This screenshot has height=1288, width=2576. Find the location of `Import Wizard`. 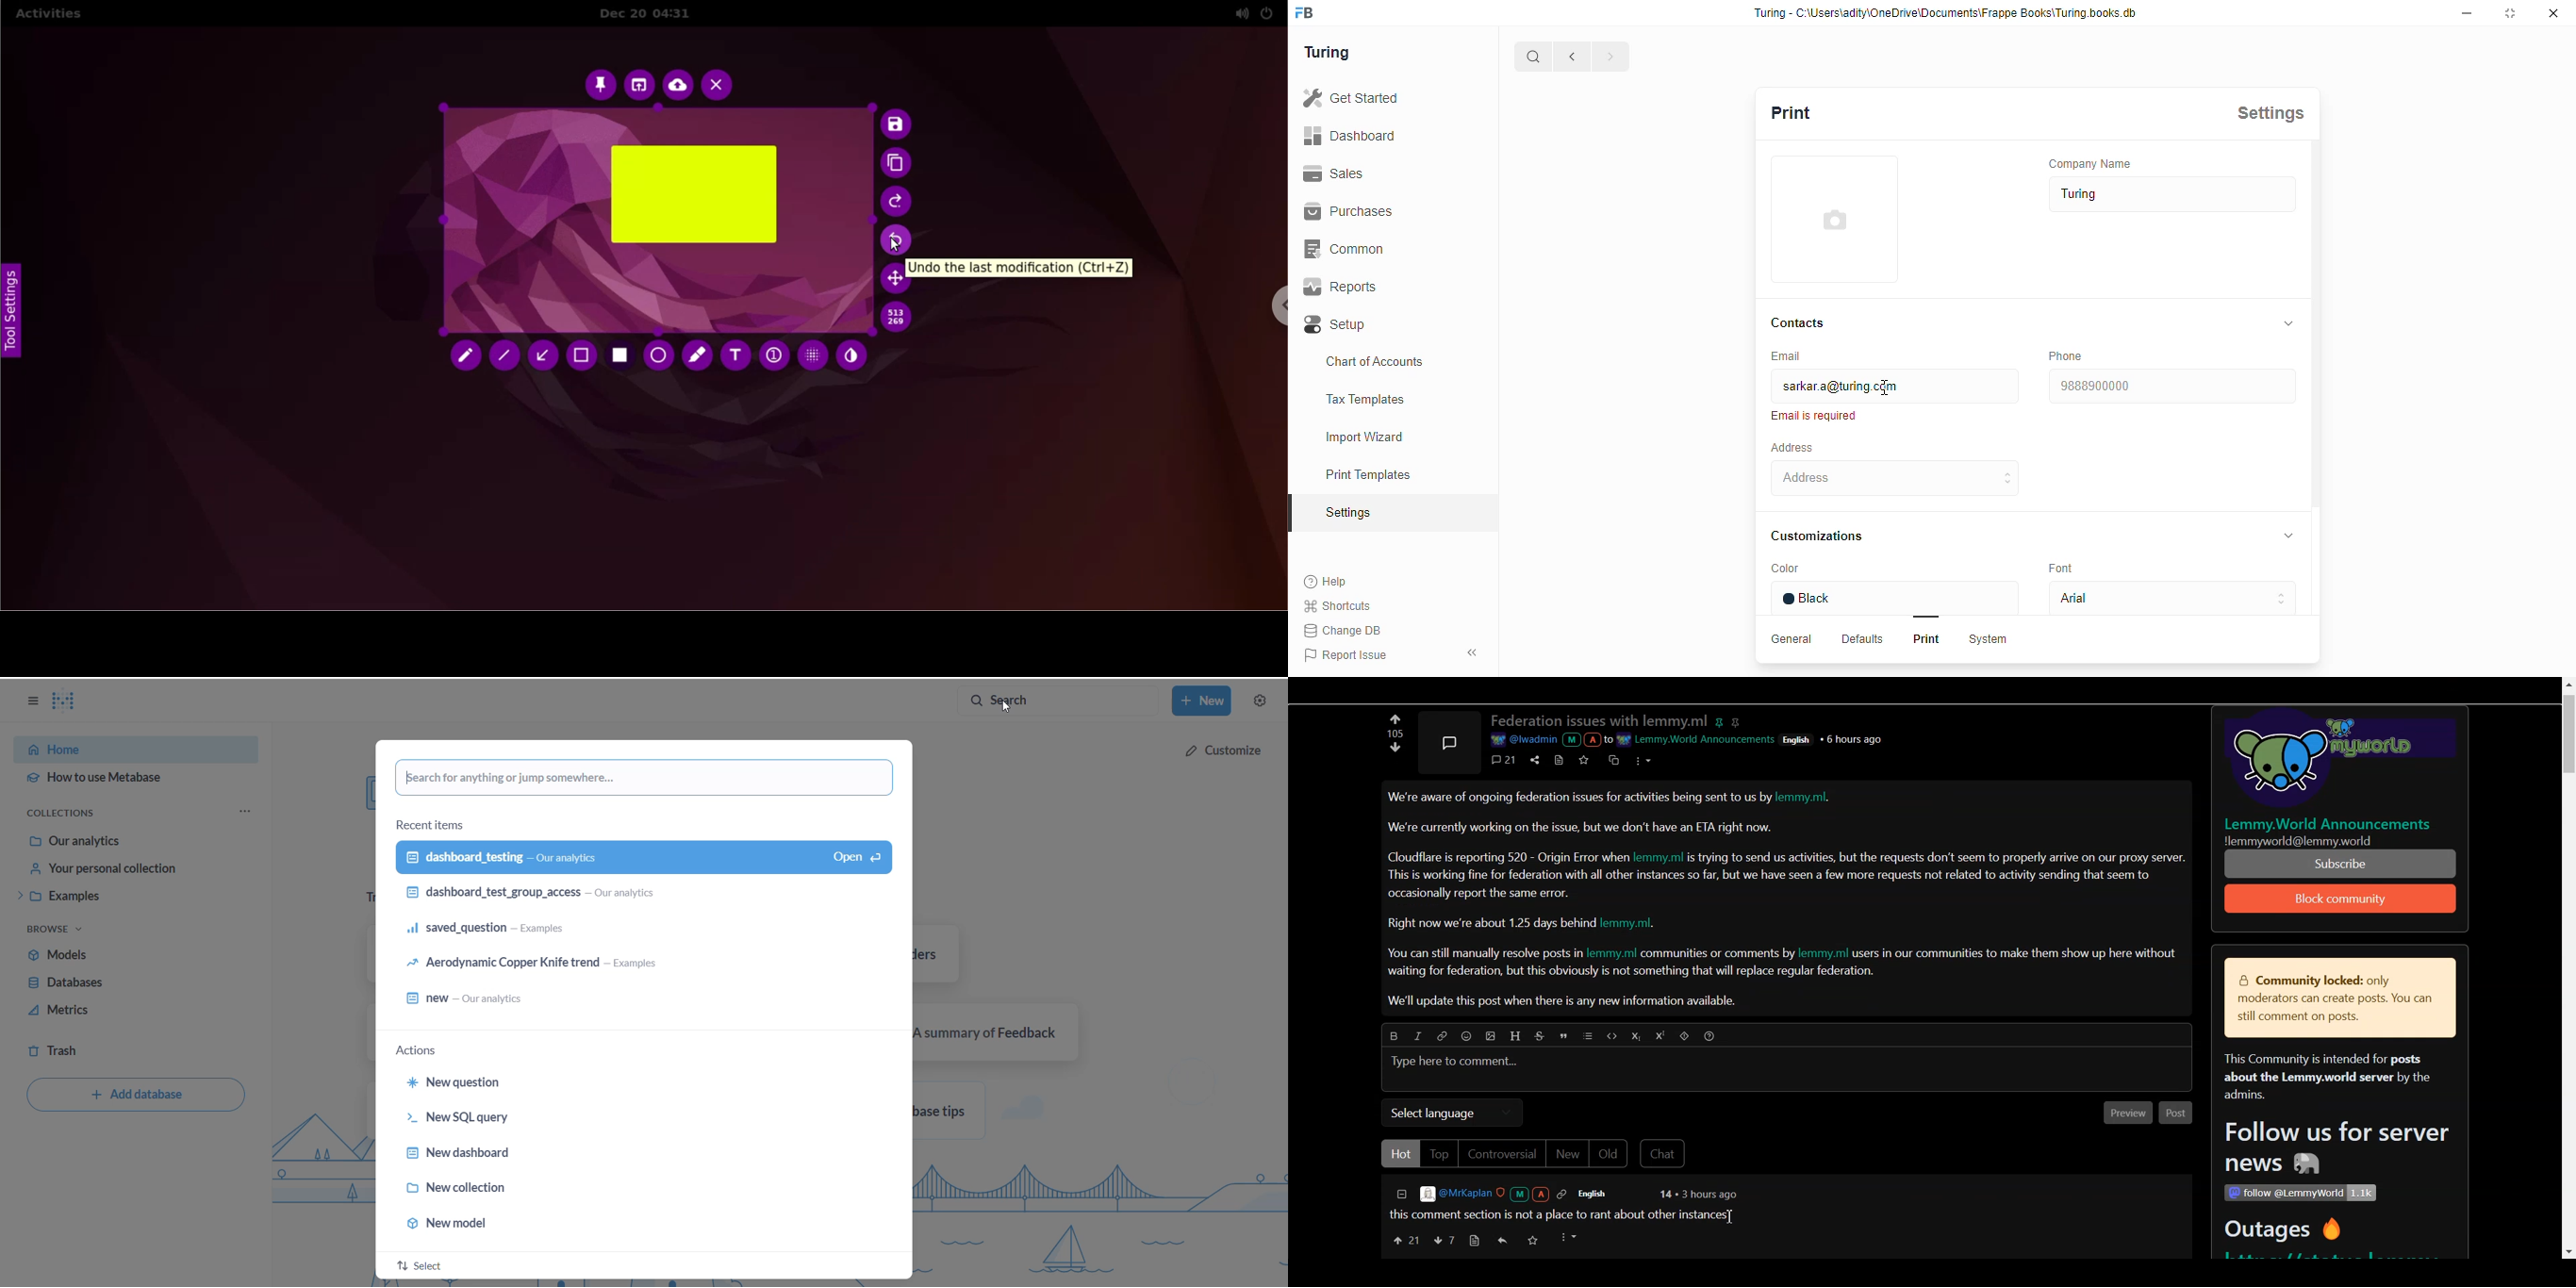

Import Wizard is located at coordinates (1390, 436).